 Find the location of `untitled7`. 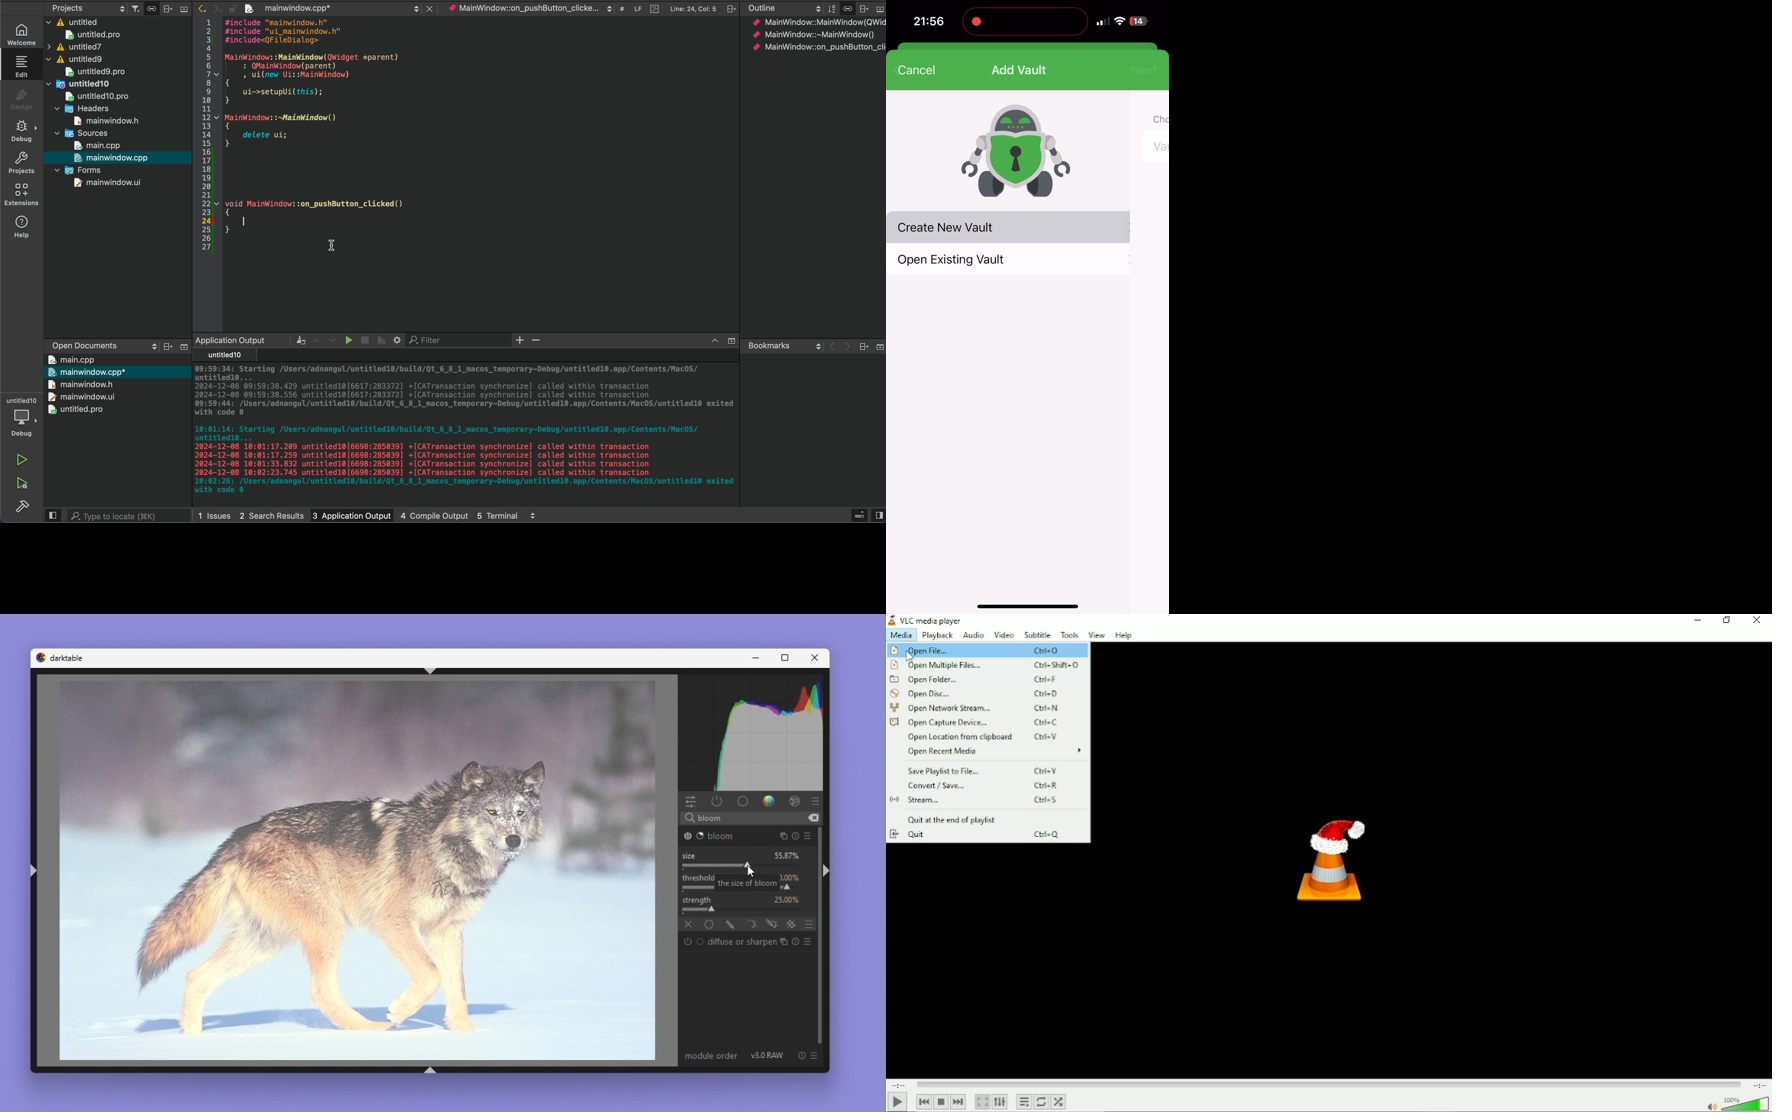

untitled7 is located at coordinates (74, 47).